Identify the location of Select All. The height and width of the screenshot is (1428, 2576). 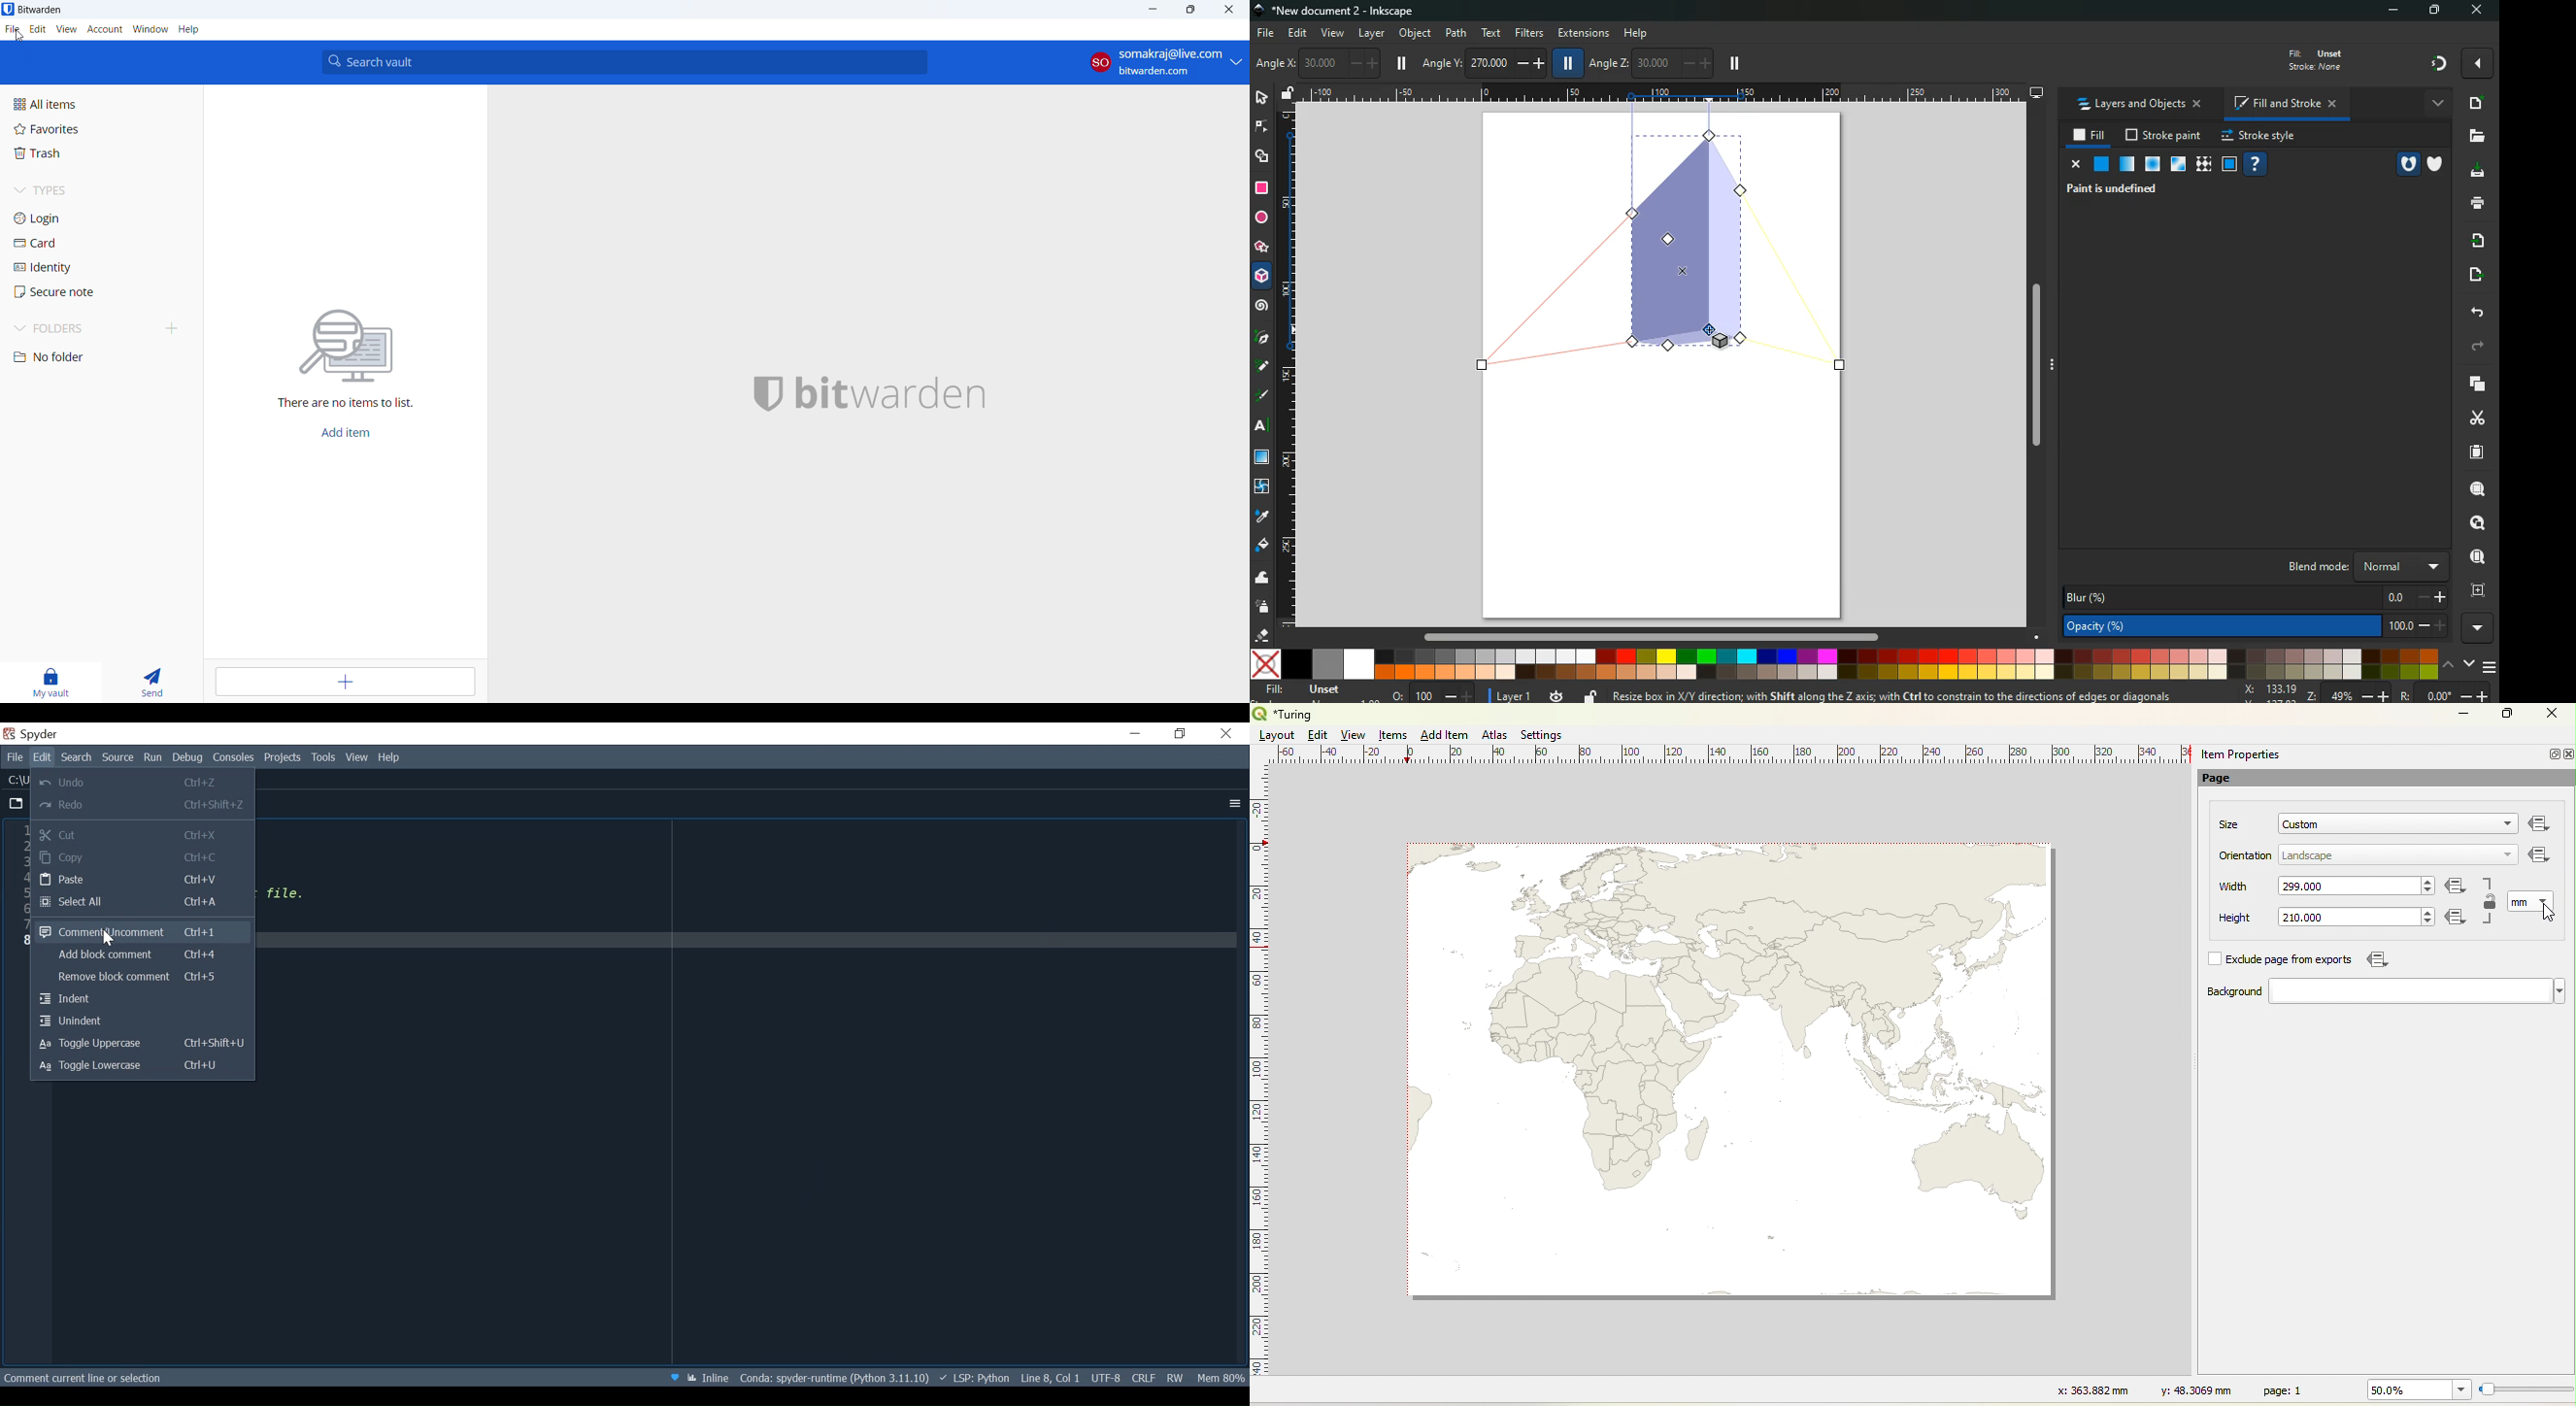
(143, 903).